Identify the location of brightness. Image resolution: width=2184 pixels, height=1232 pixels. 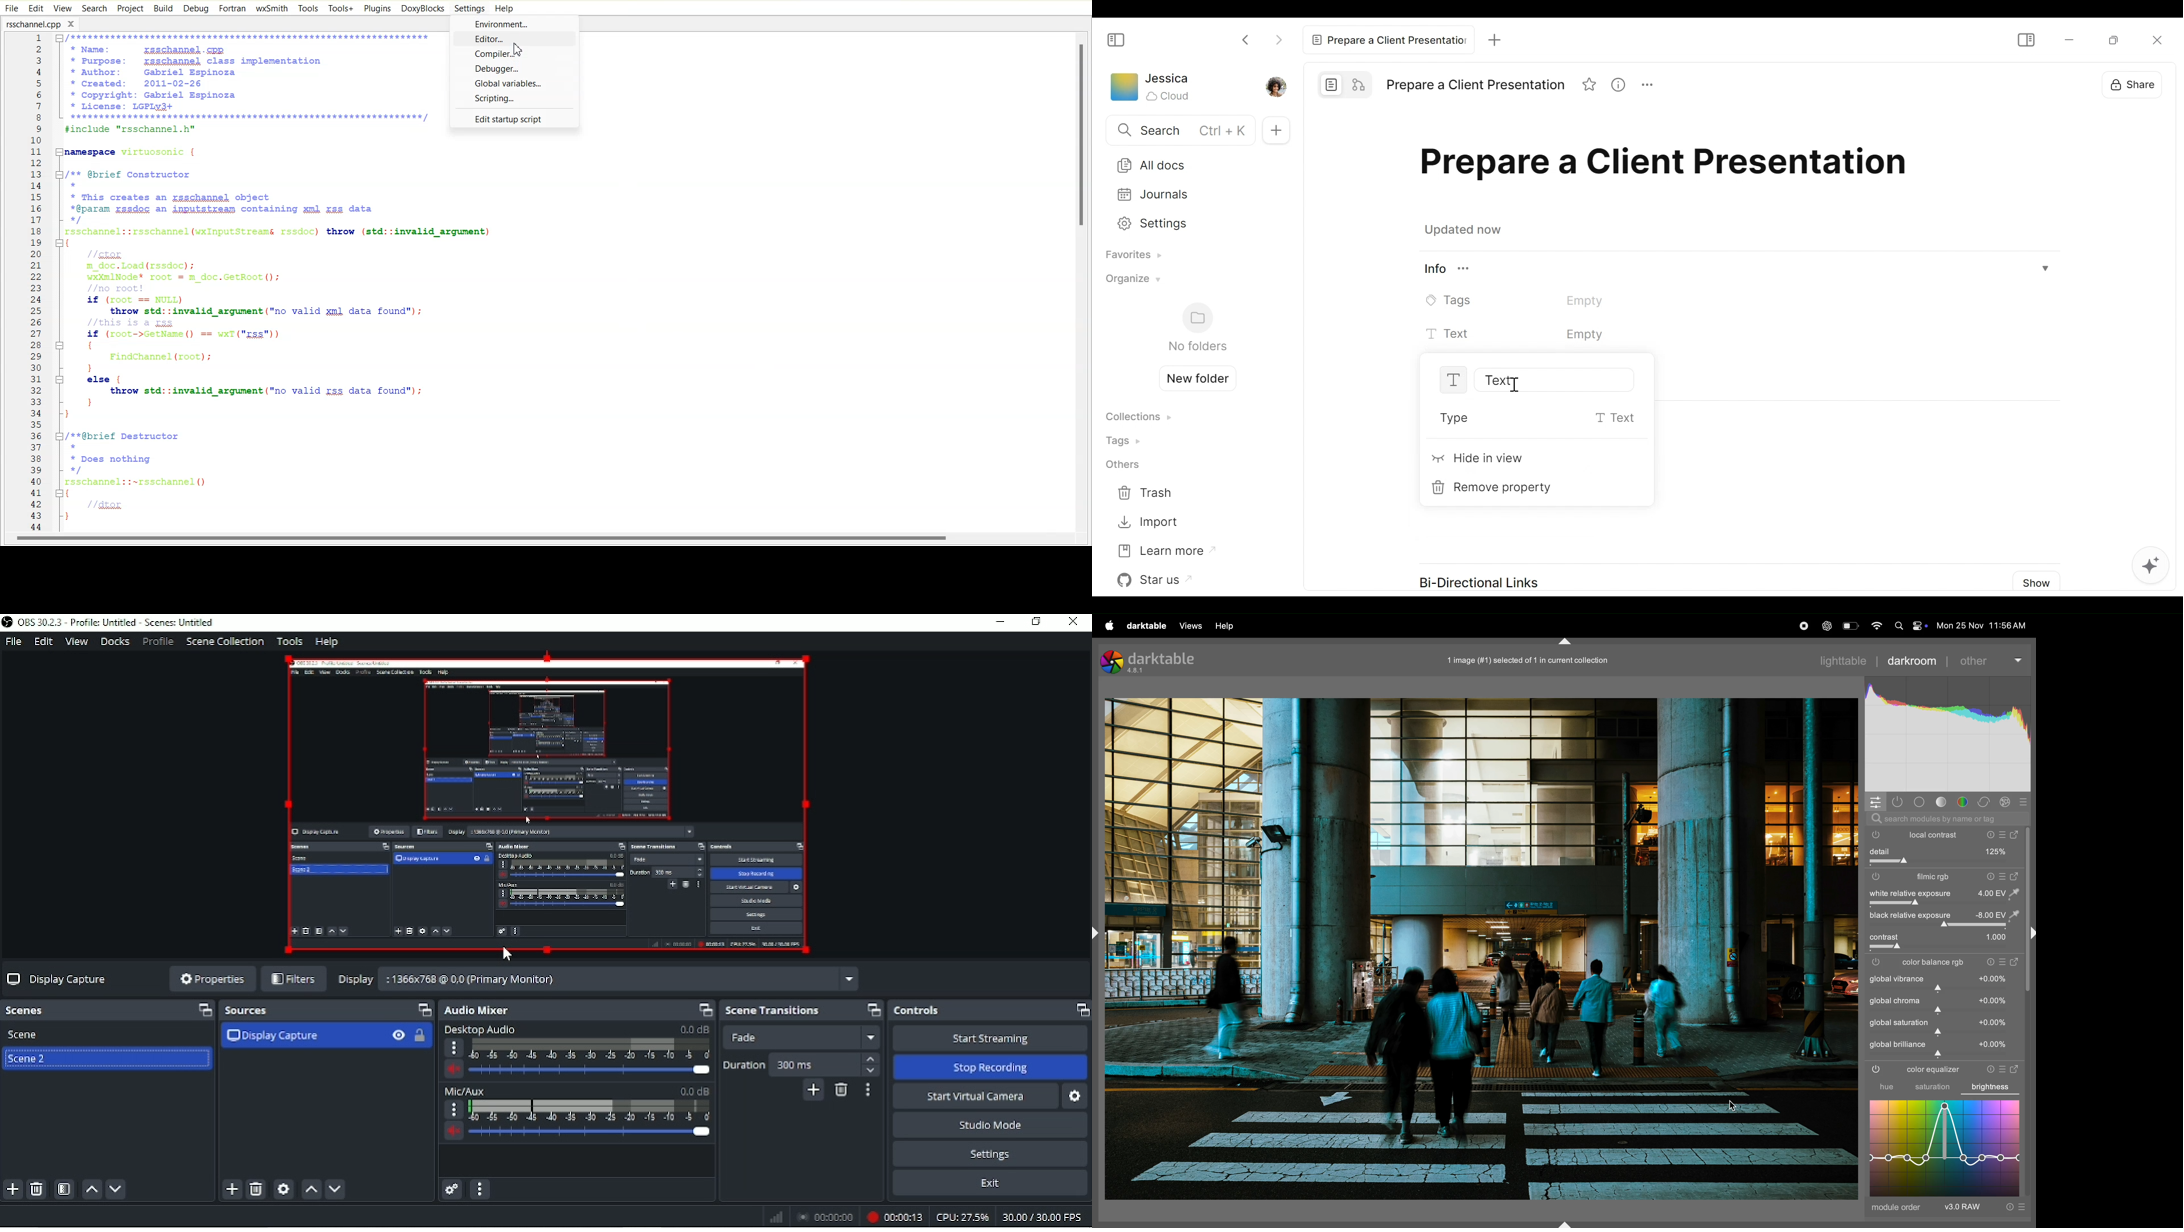
(1994, 1085).